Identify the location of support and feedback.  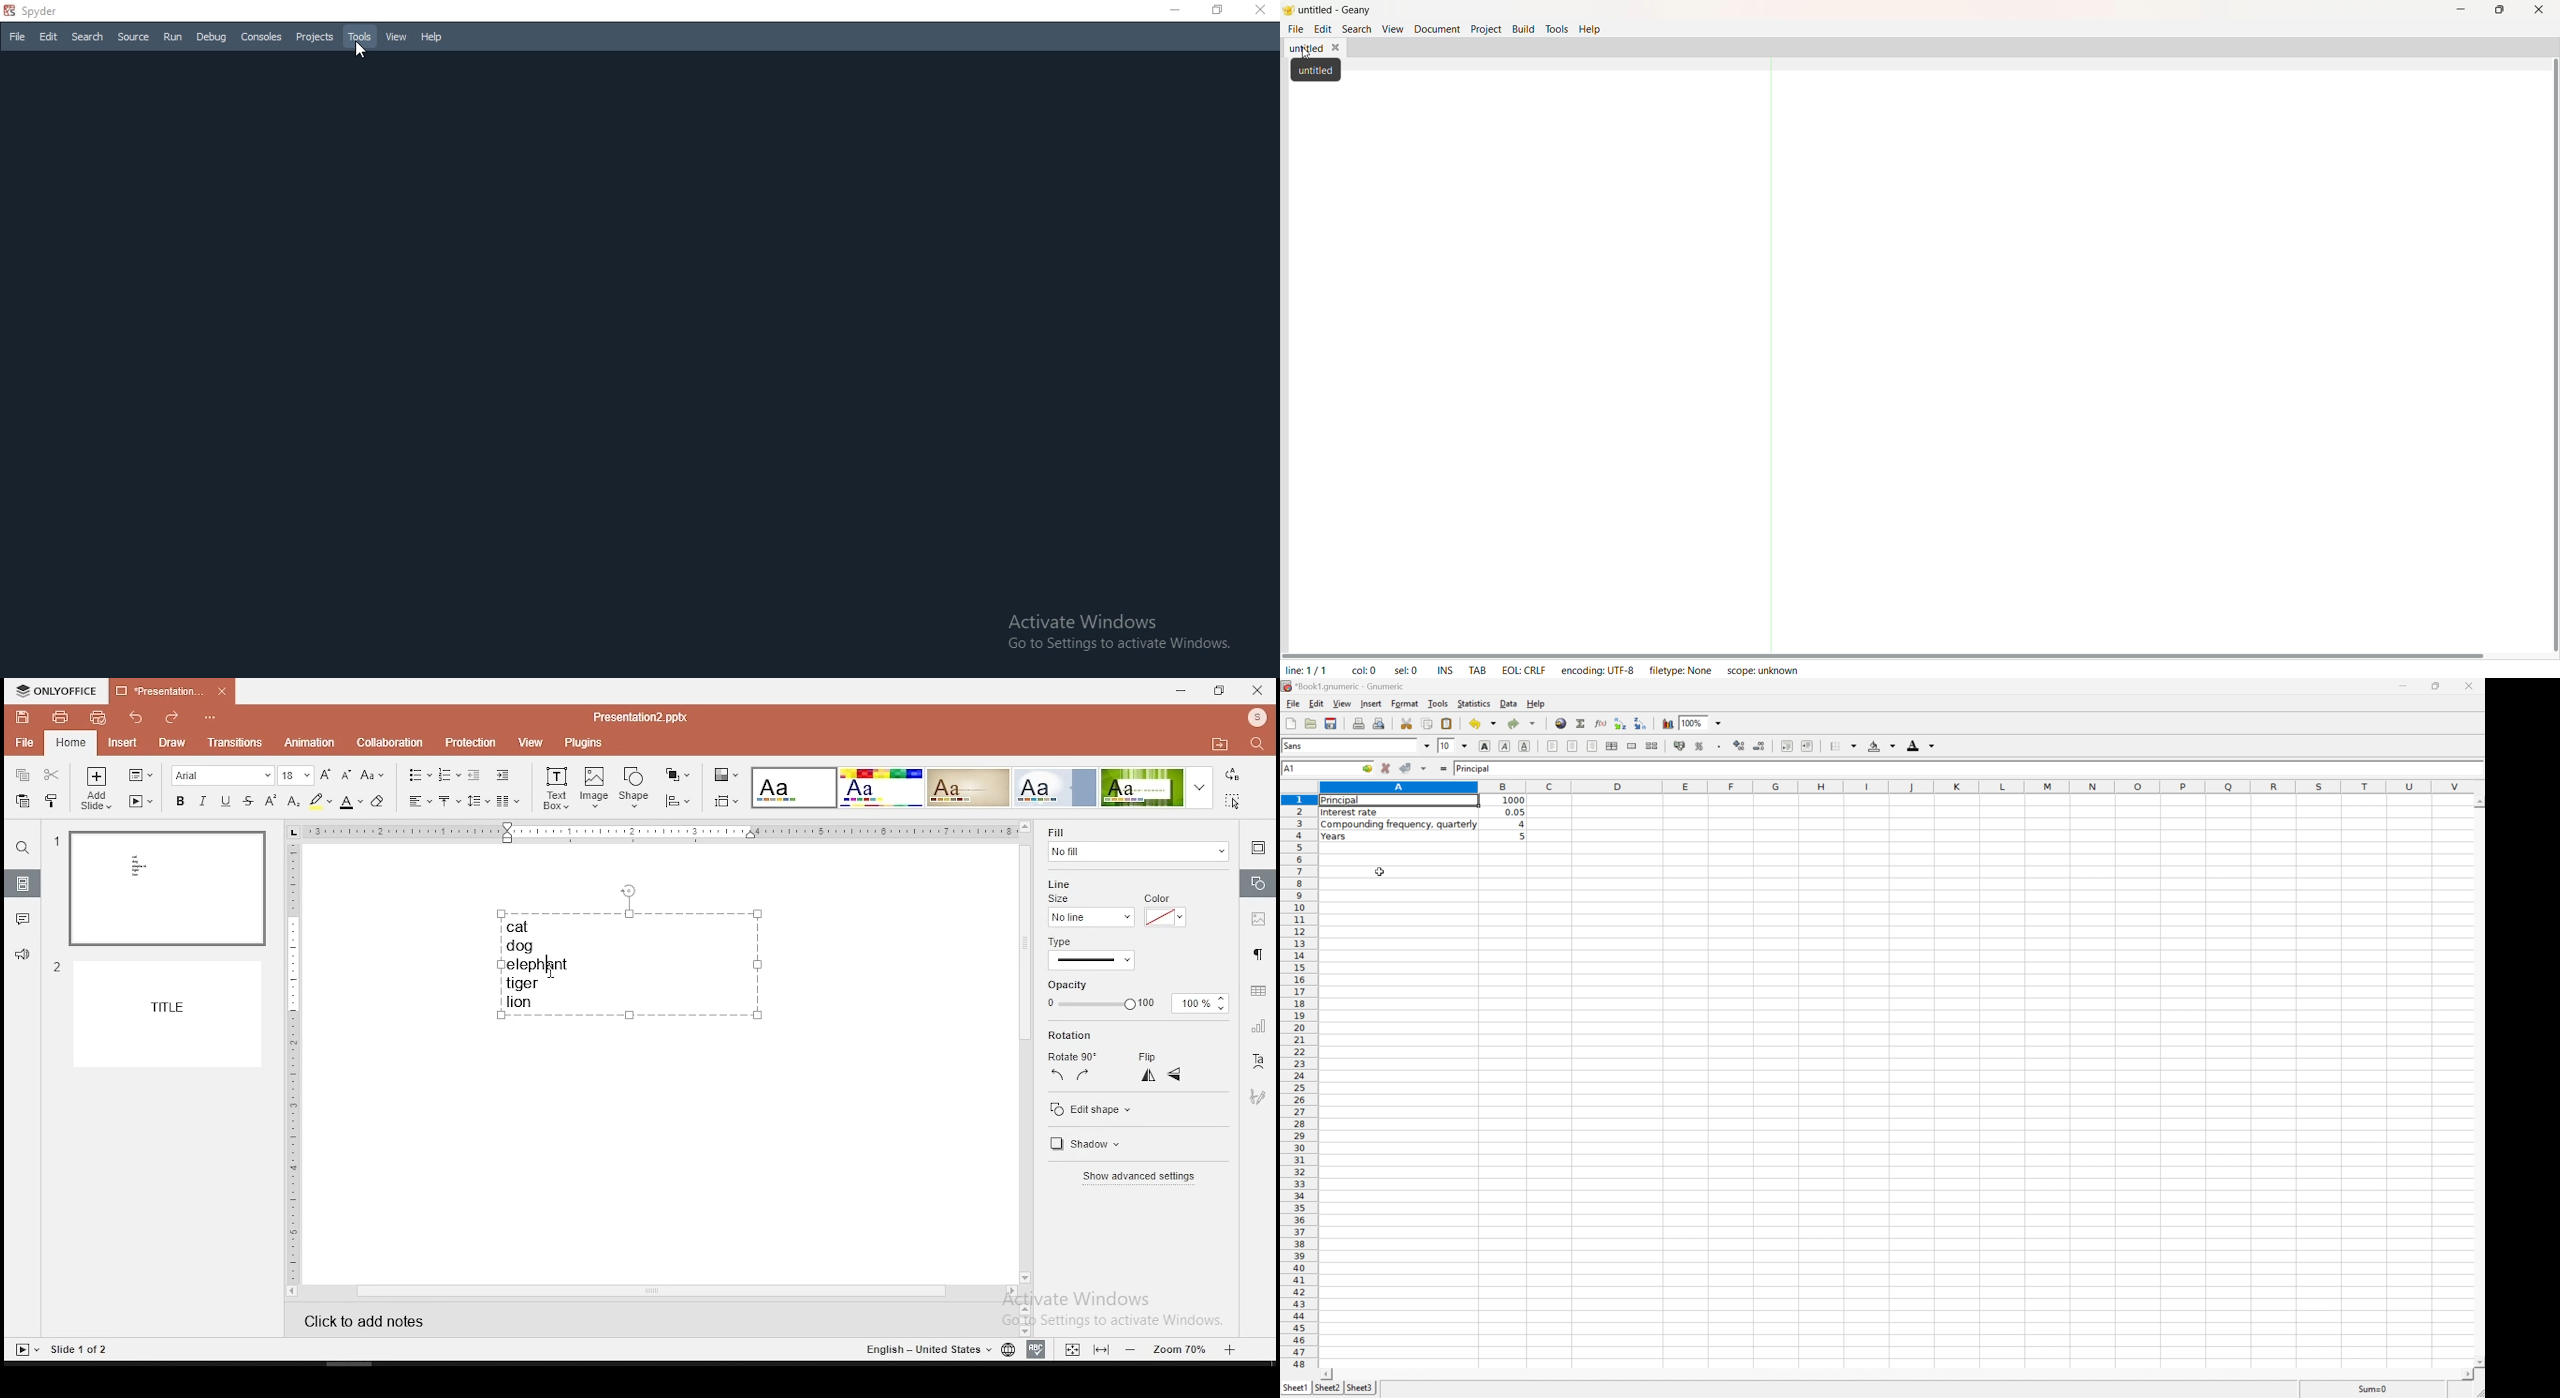
(21, 955).